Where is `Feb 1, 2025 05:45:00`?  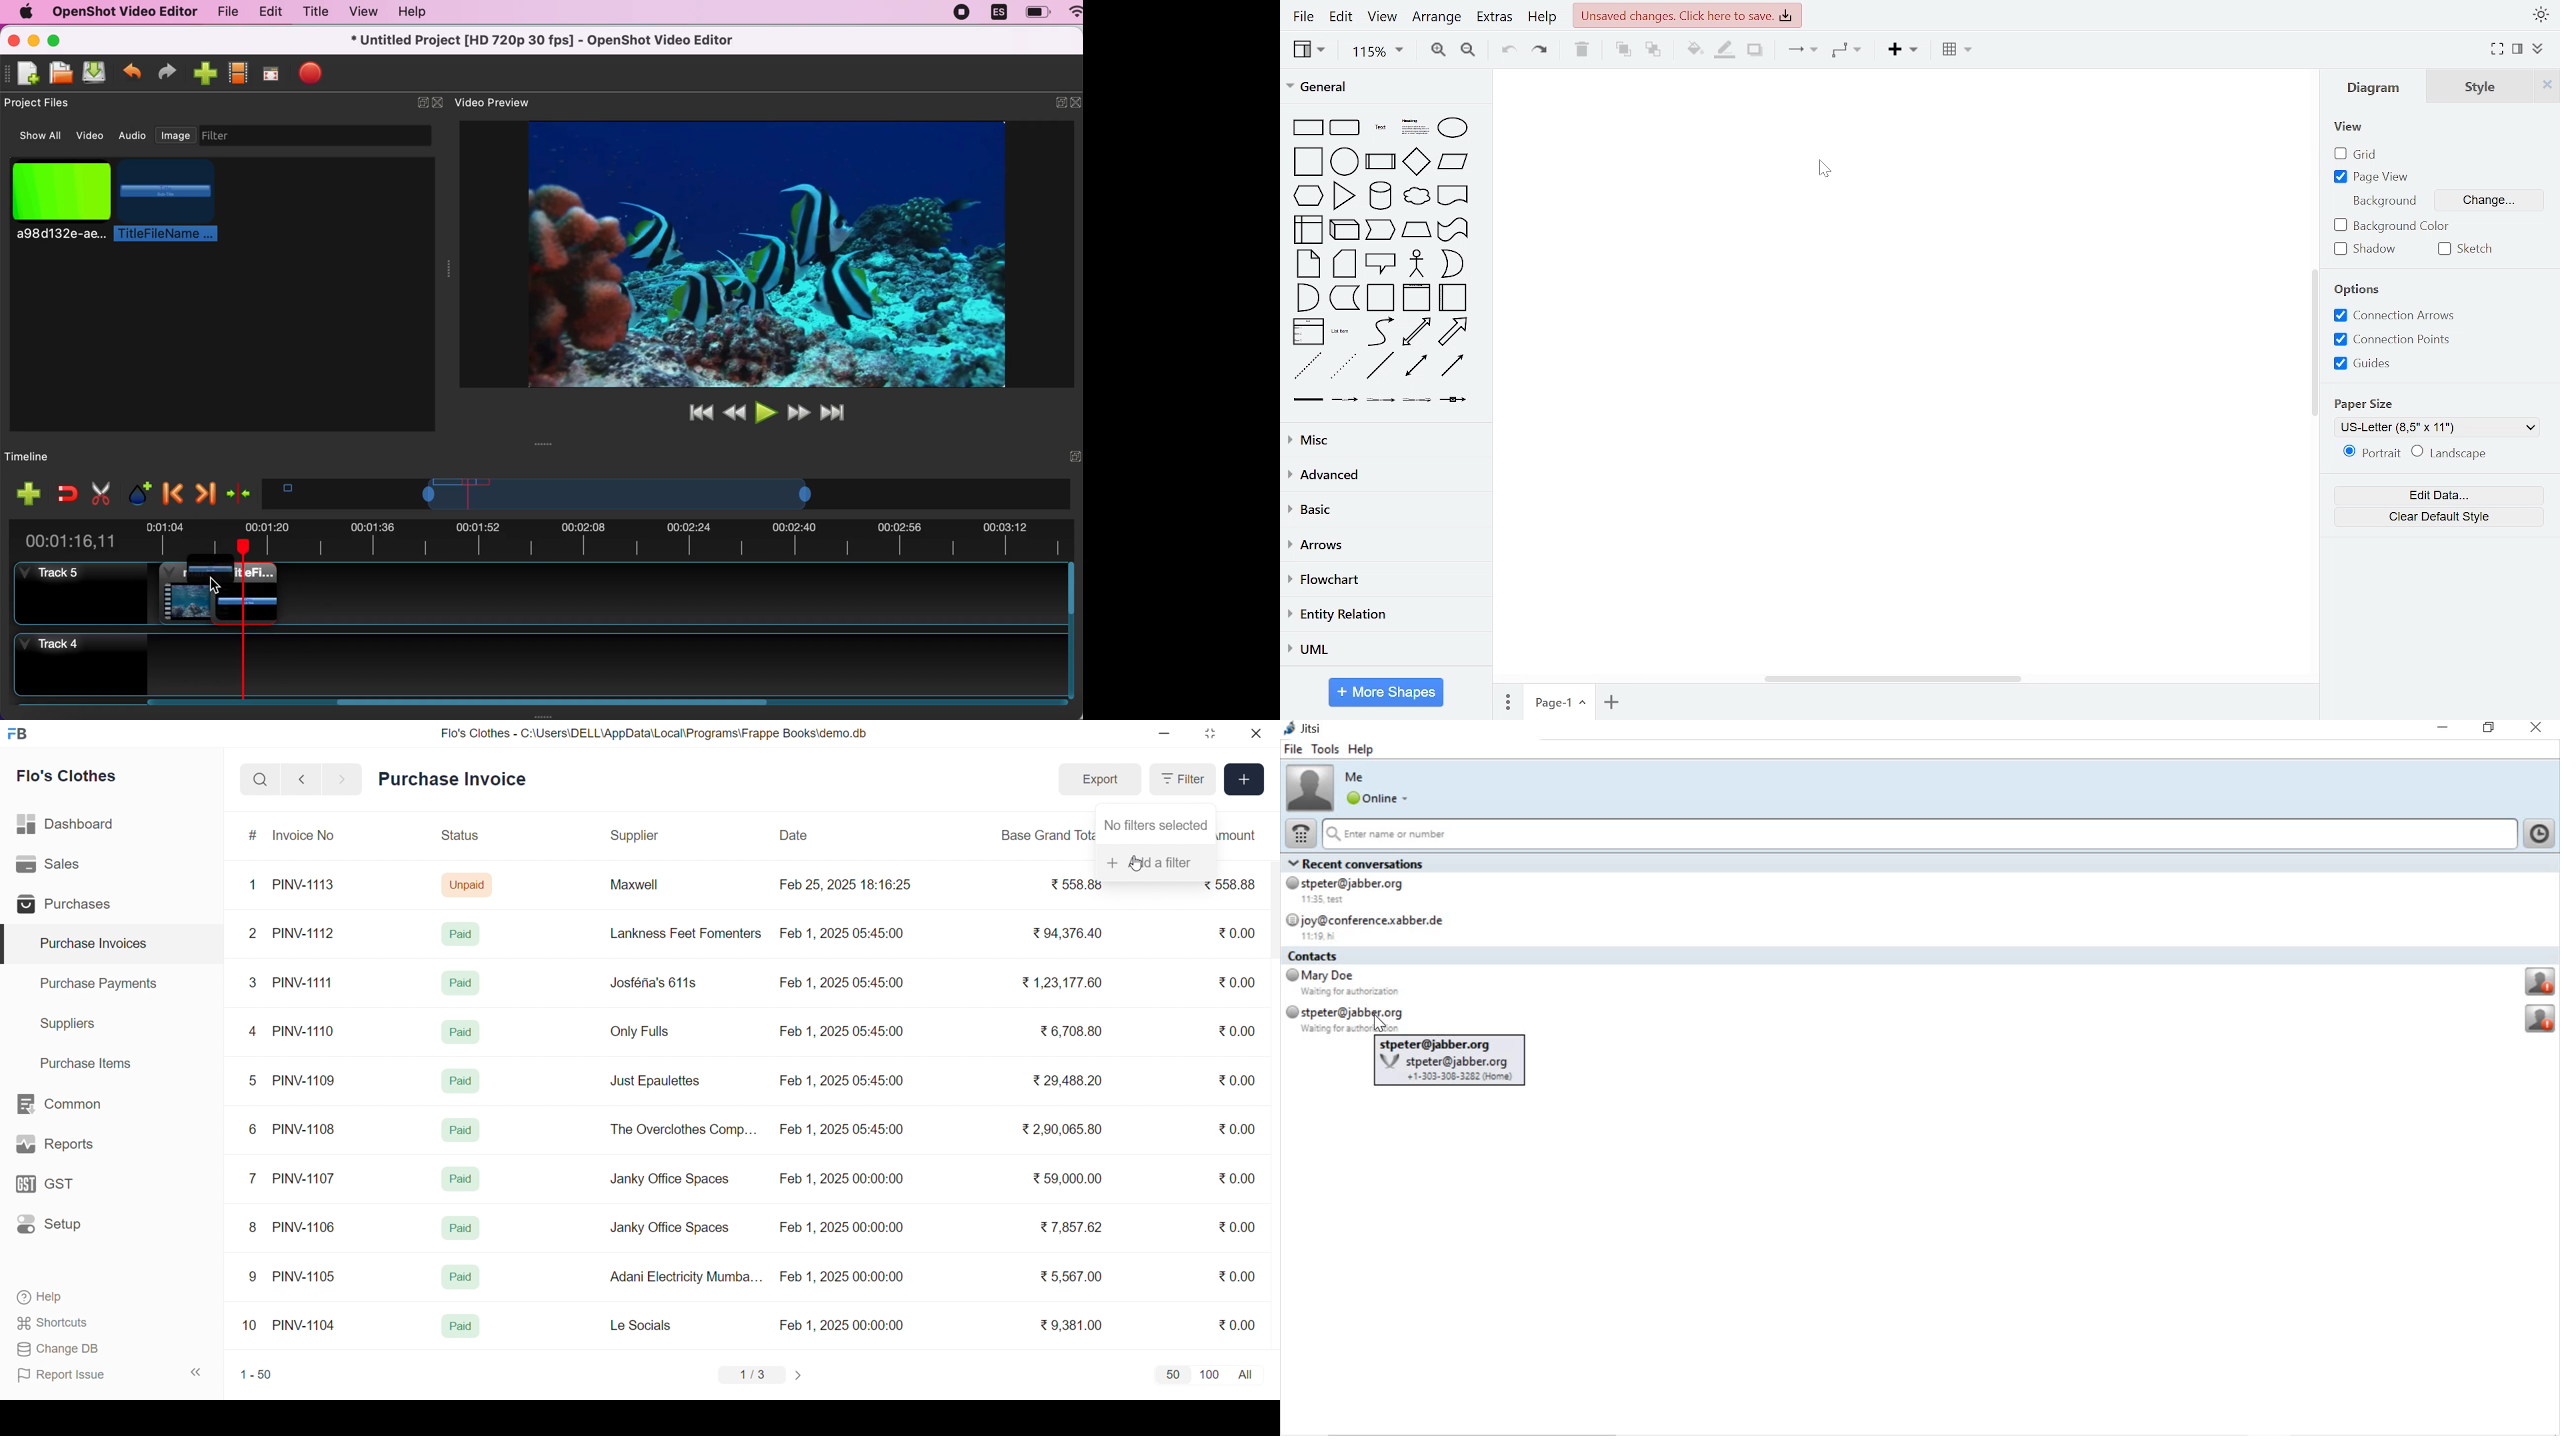 Feb 1, 2025 05:45:00 is located at coordinates (843, 1131).